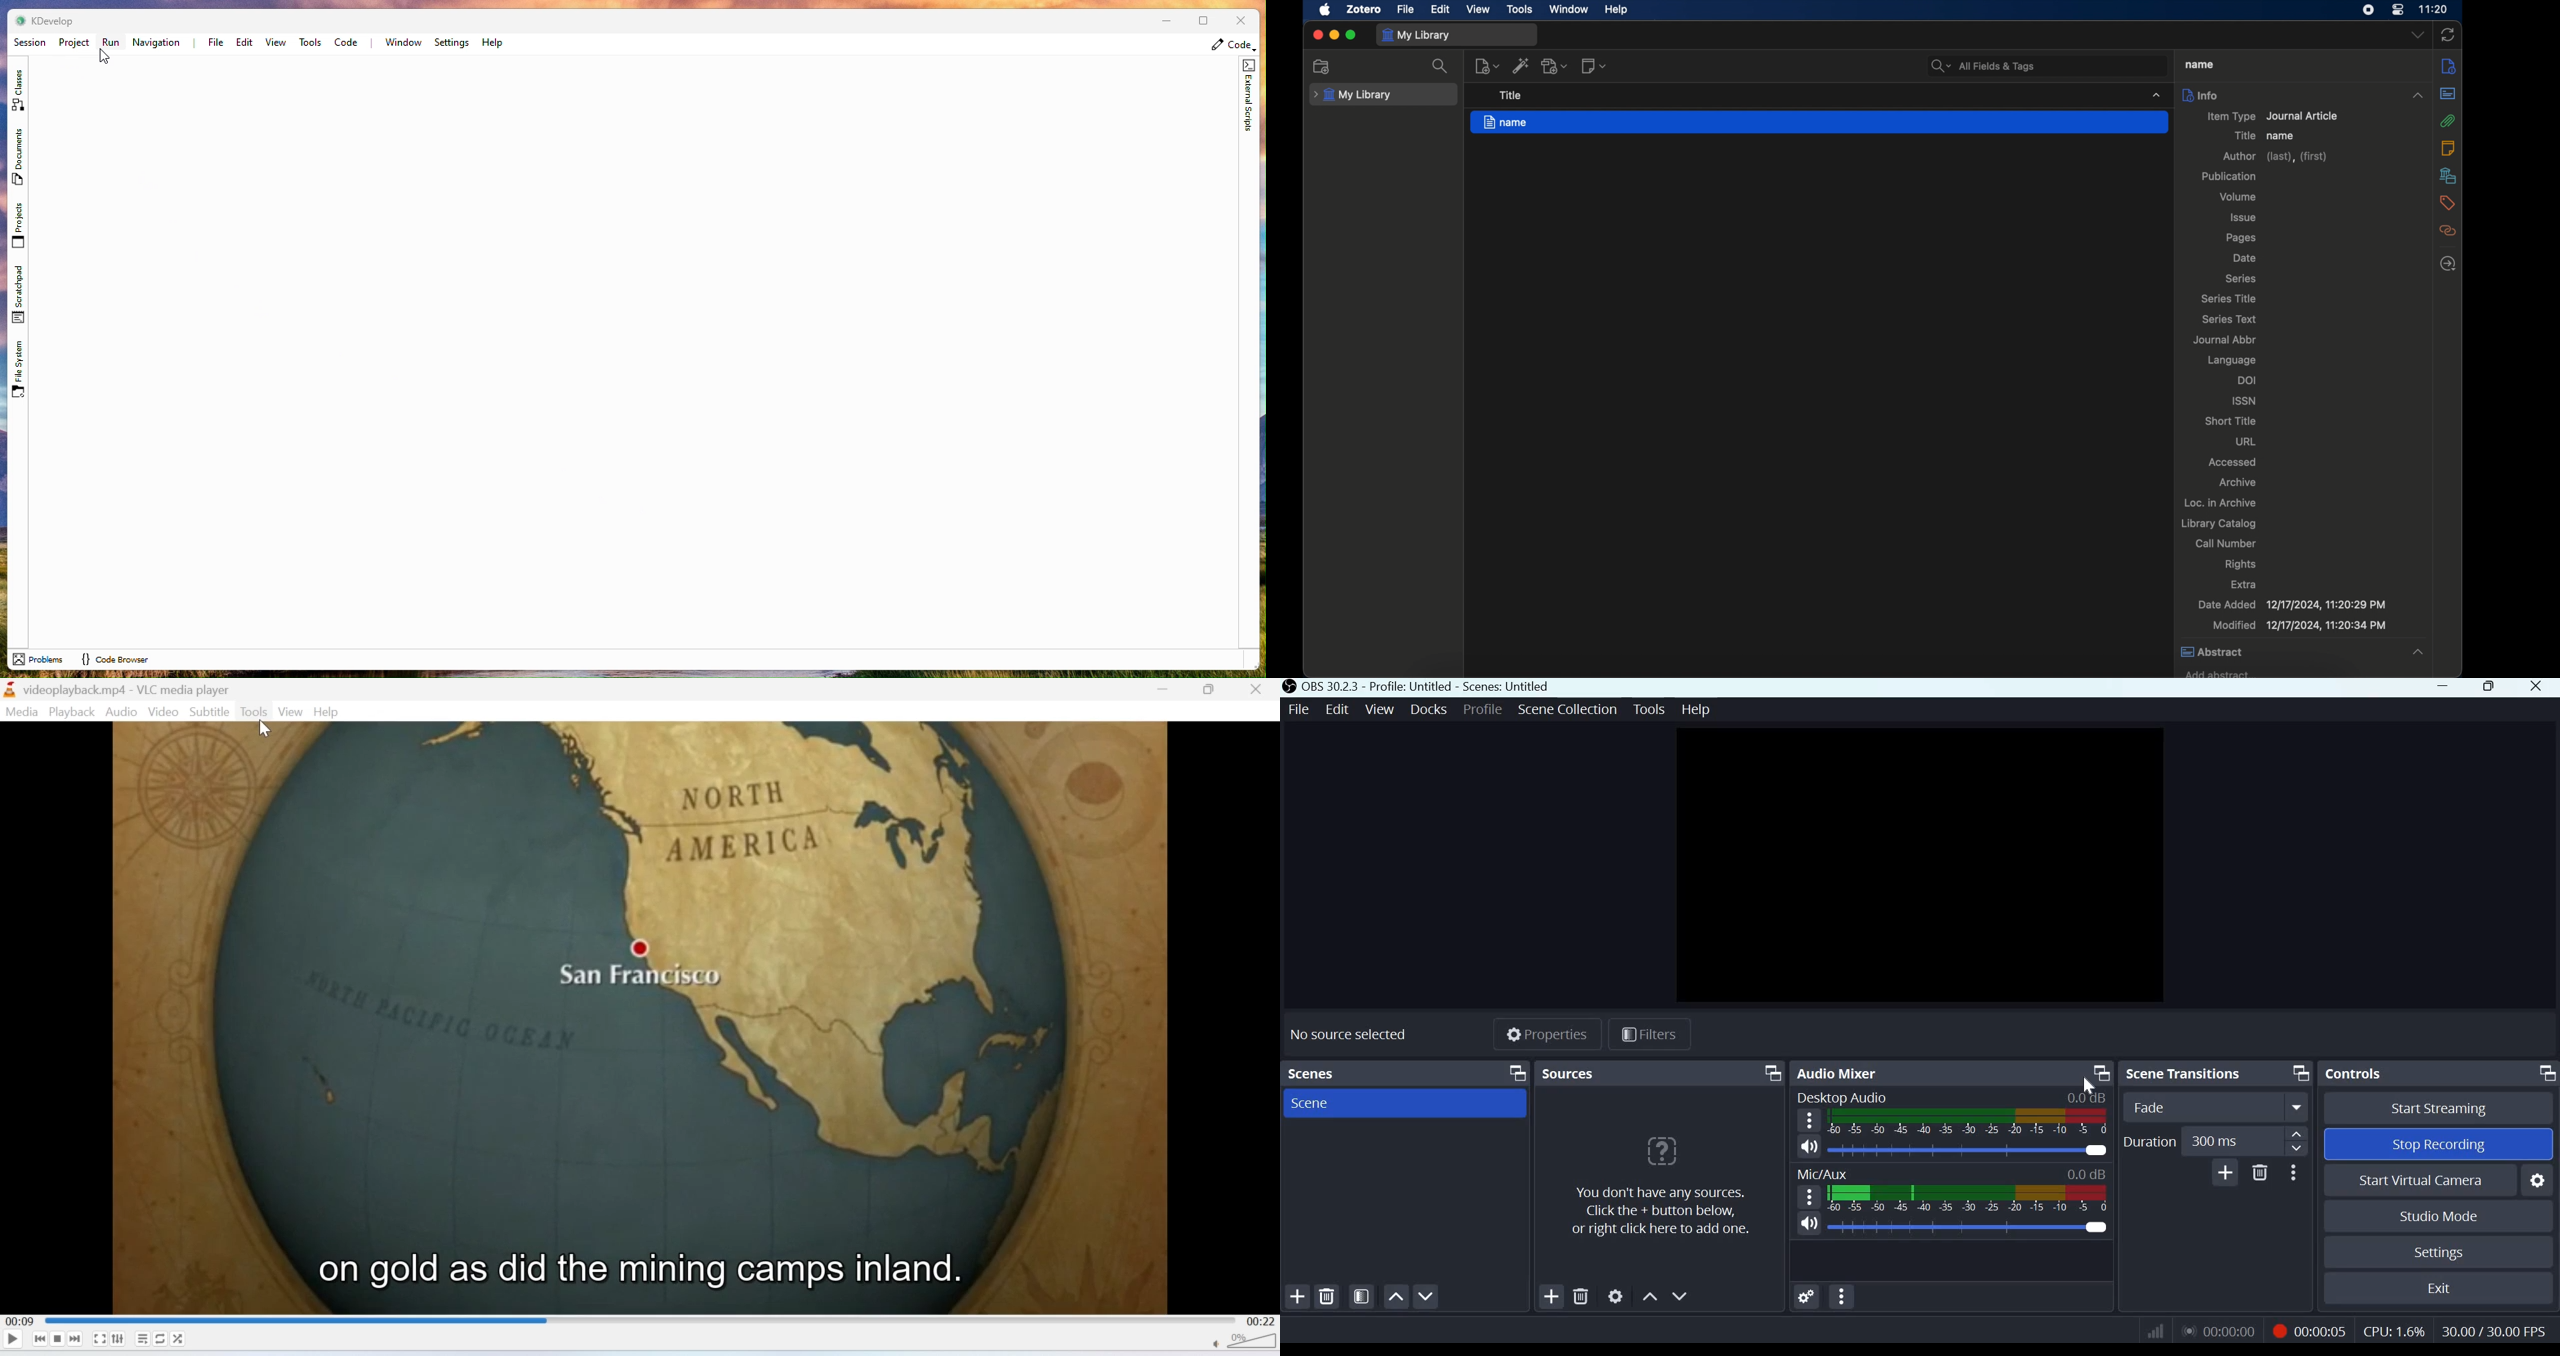  What do you see at coordinates (2247, 441) in the screenshot?
I see `url` at bounding box center [2247, 441].